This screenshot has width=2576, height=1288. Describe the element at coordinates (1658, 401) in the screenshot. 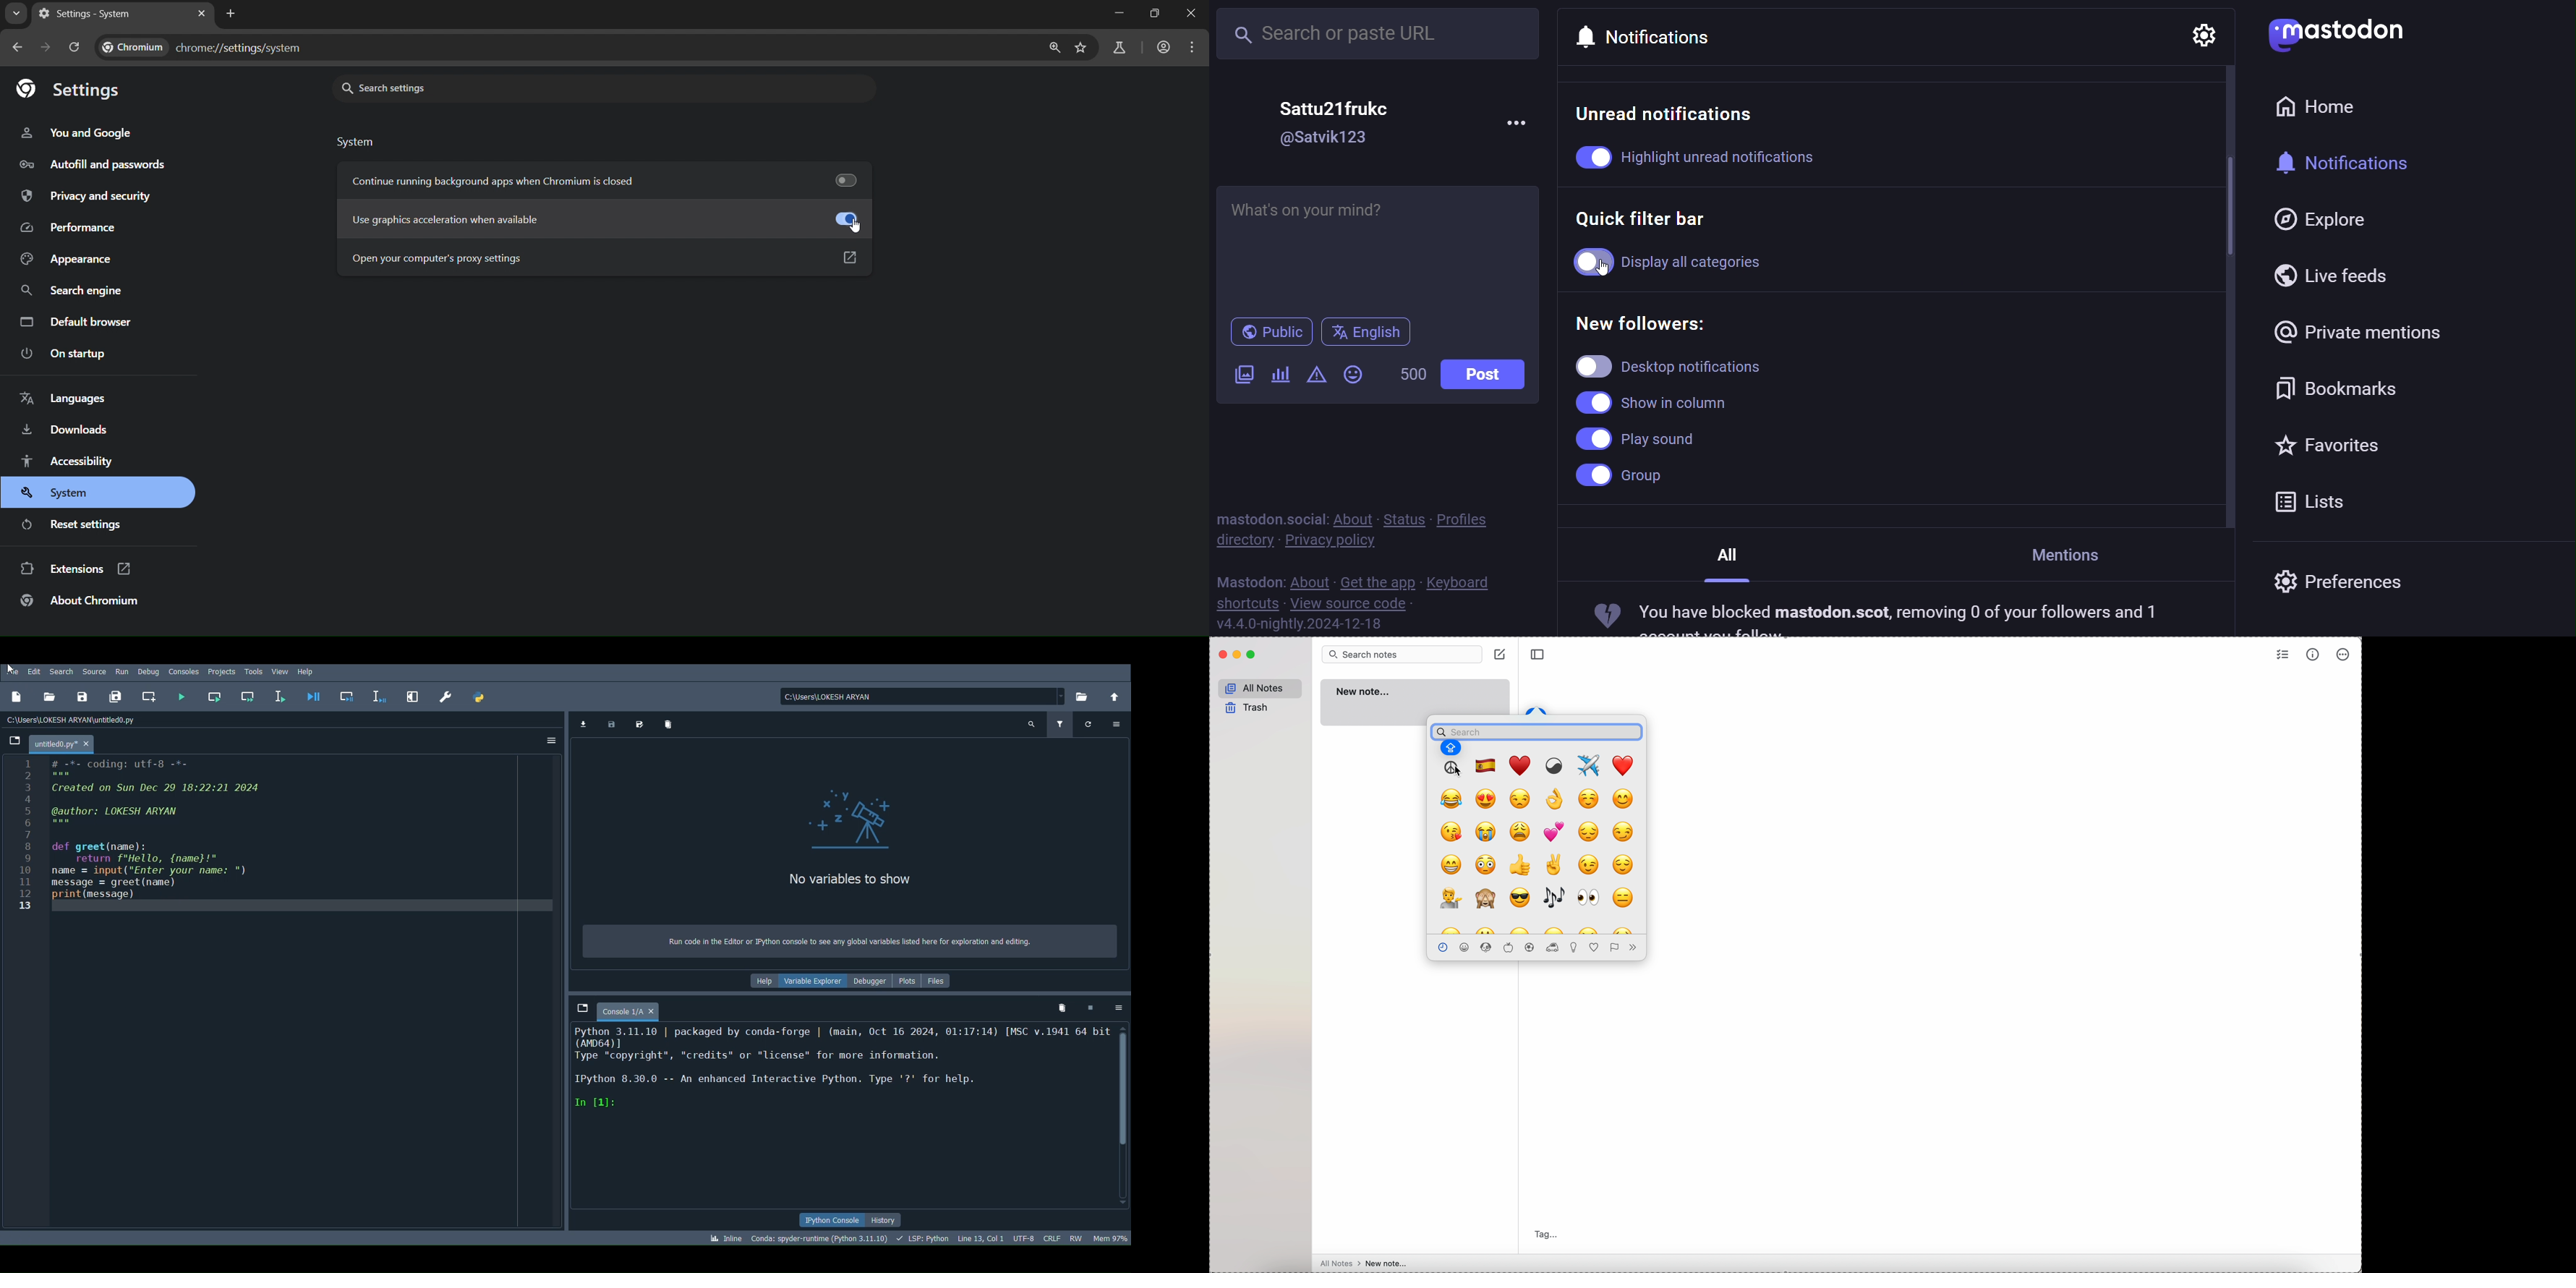

I see `show in column` at that location.